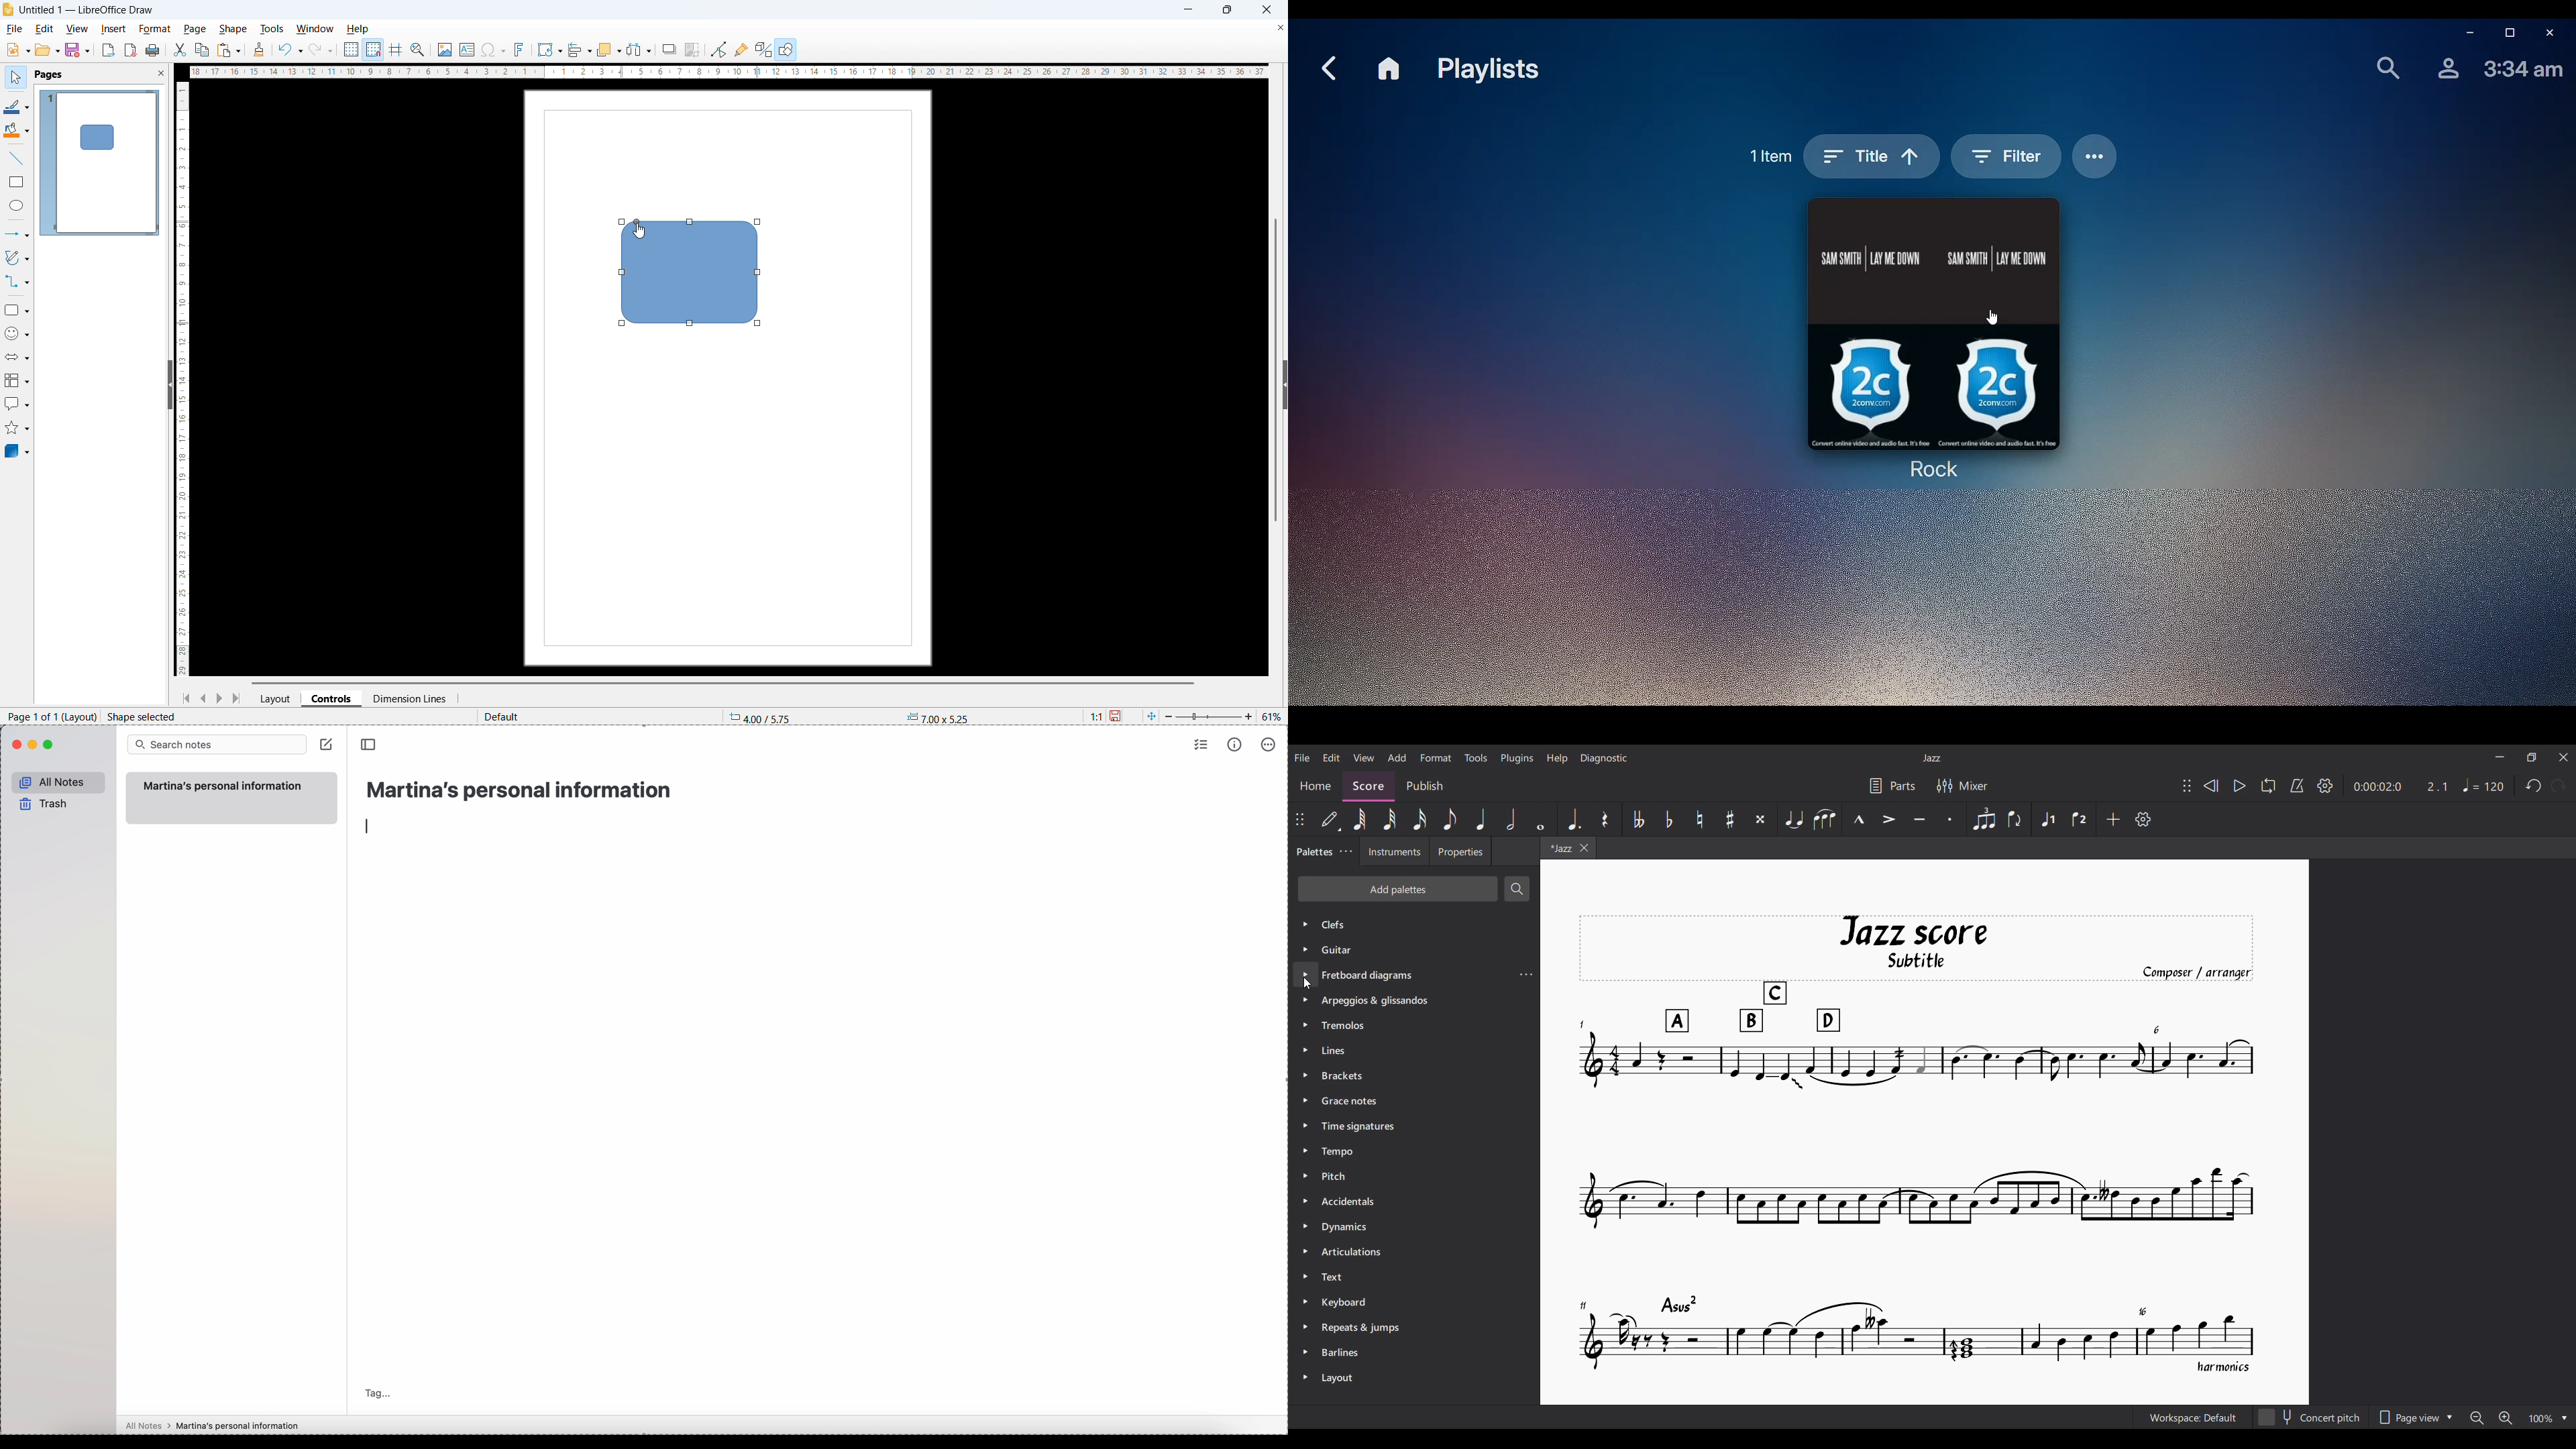 The height and width of the screenshot is (1456, 2576). I want to click on Align , so click(580, 50).